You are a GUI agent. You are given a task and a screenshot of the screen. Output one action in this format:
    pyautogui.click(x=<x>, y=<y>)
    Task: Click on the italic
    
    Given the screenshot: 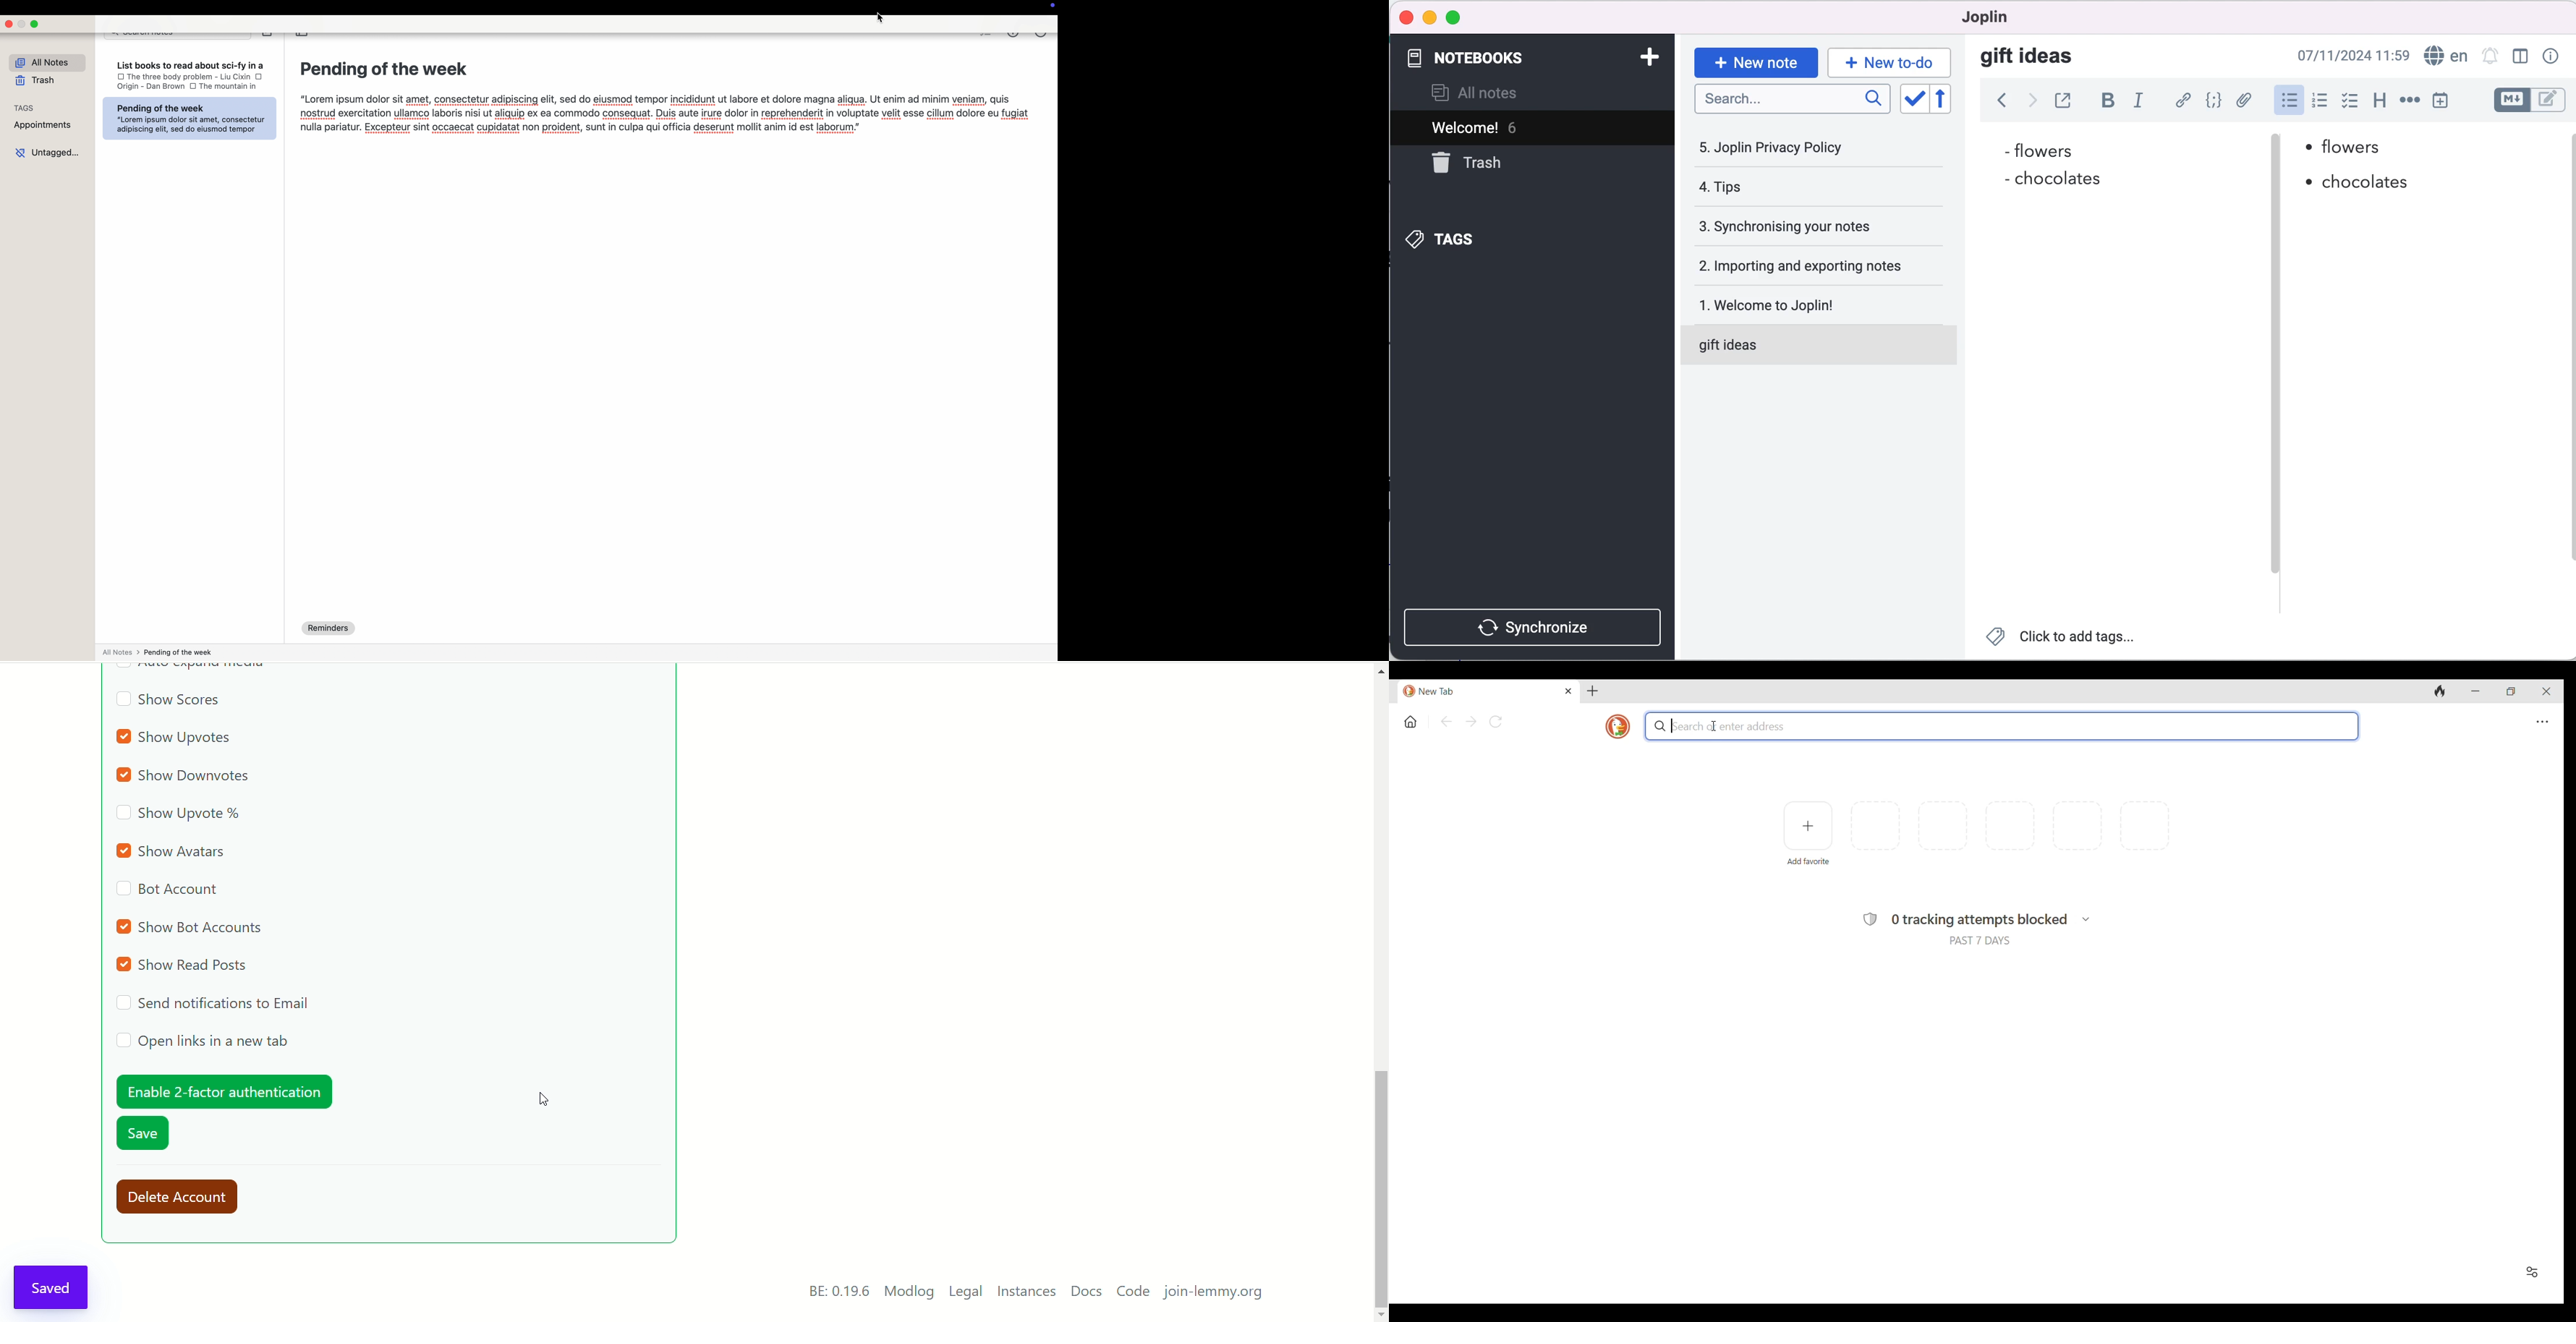 What is the action you would take?
    pyautogui.click(x=2138, y=102)
    